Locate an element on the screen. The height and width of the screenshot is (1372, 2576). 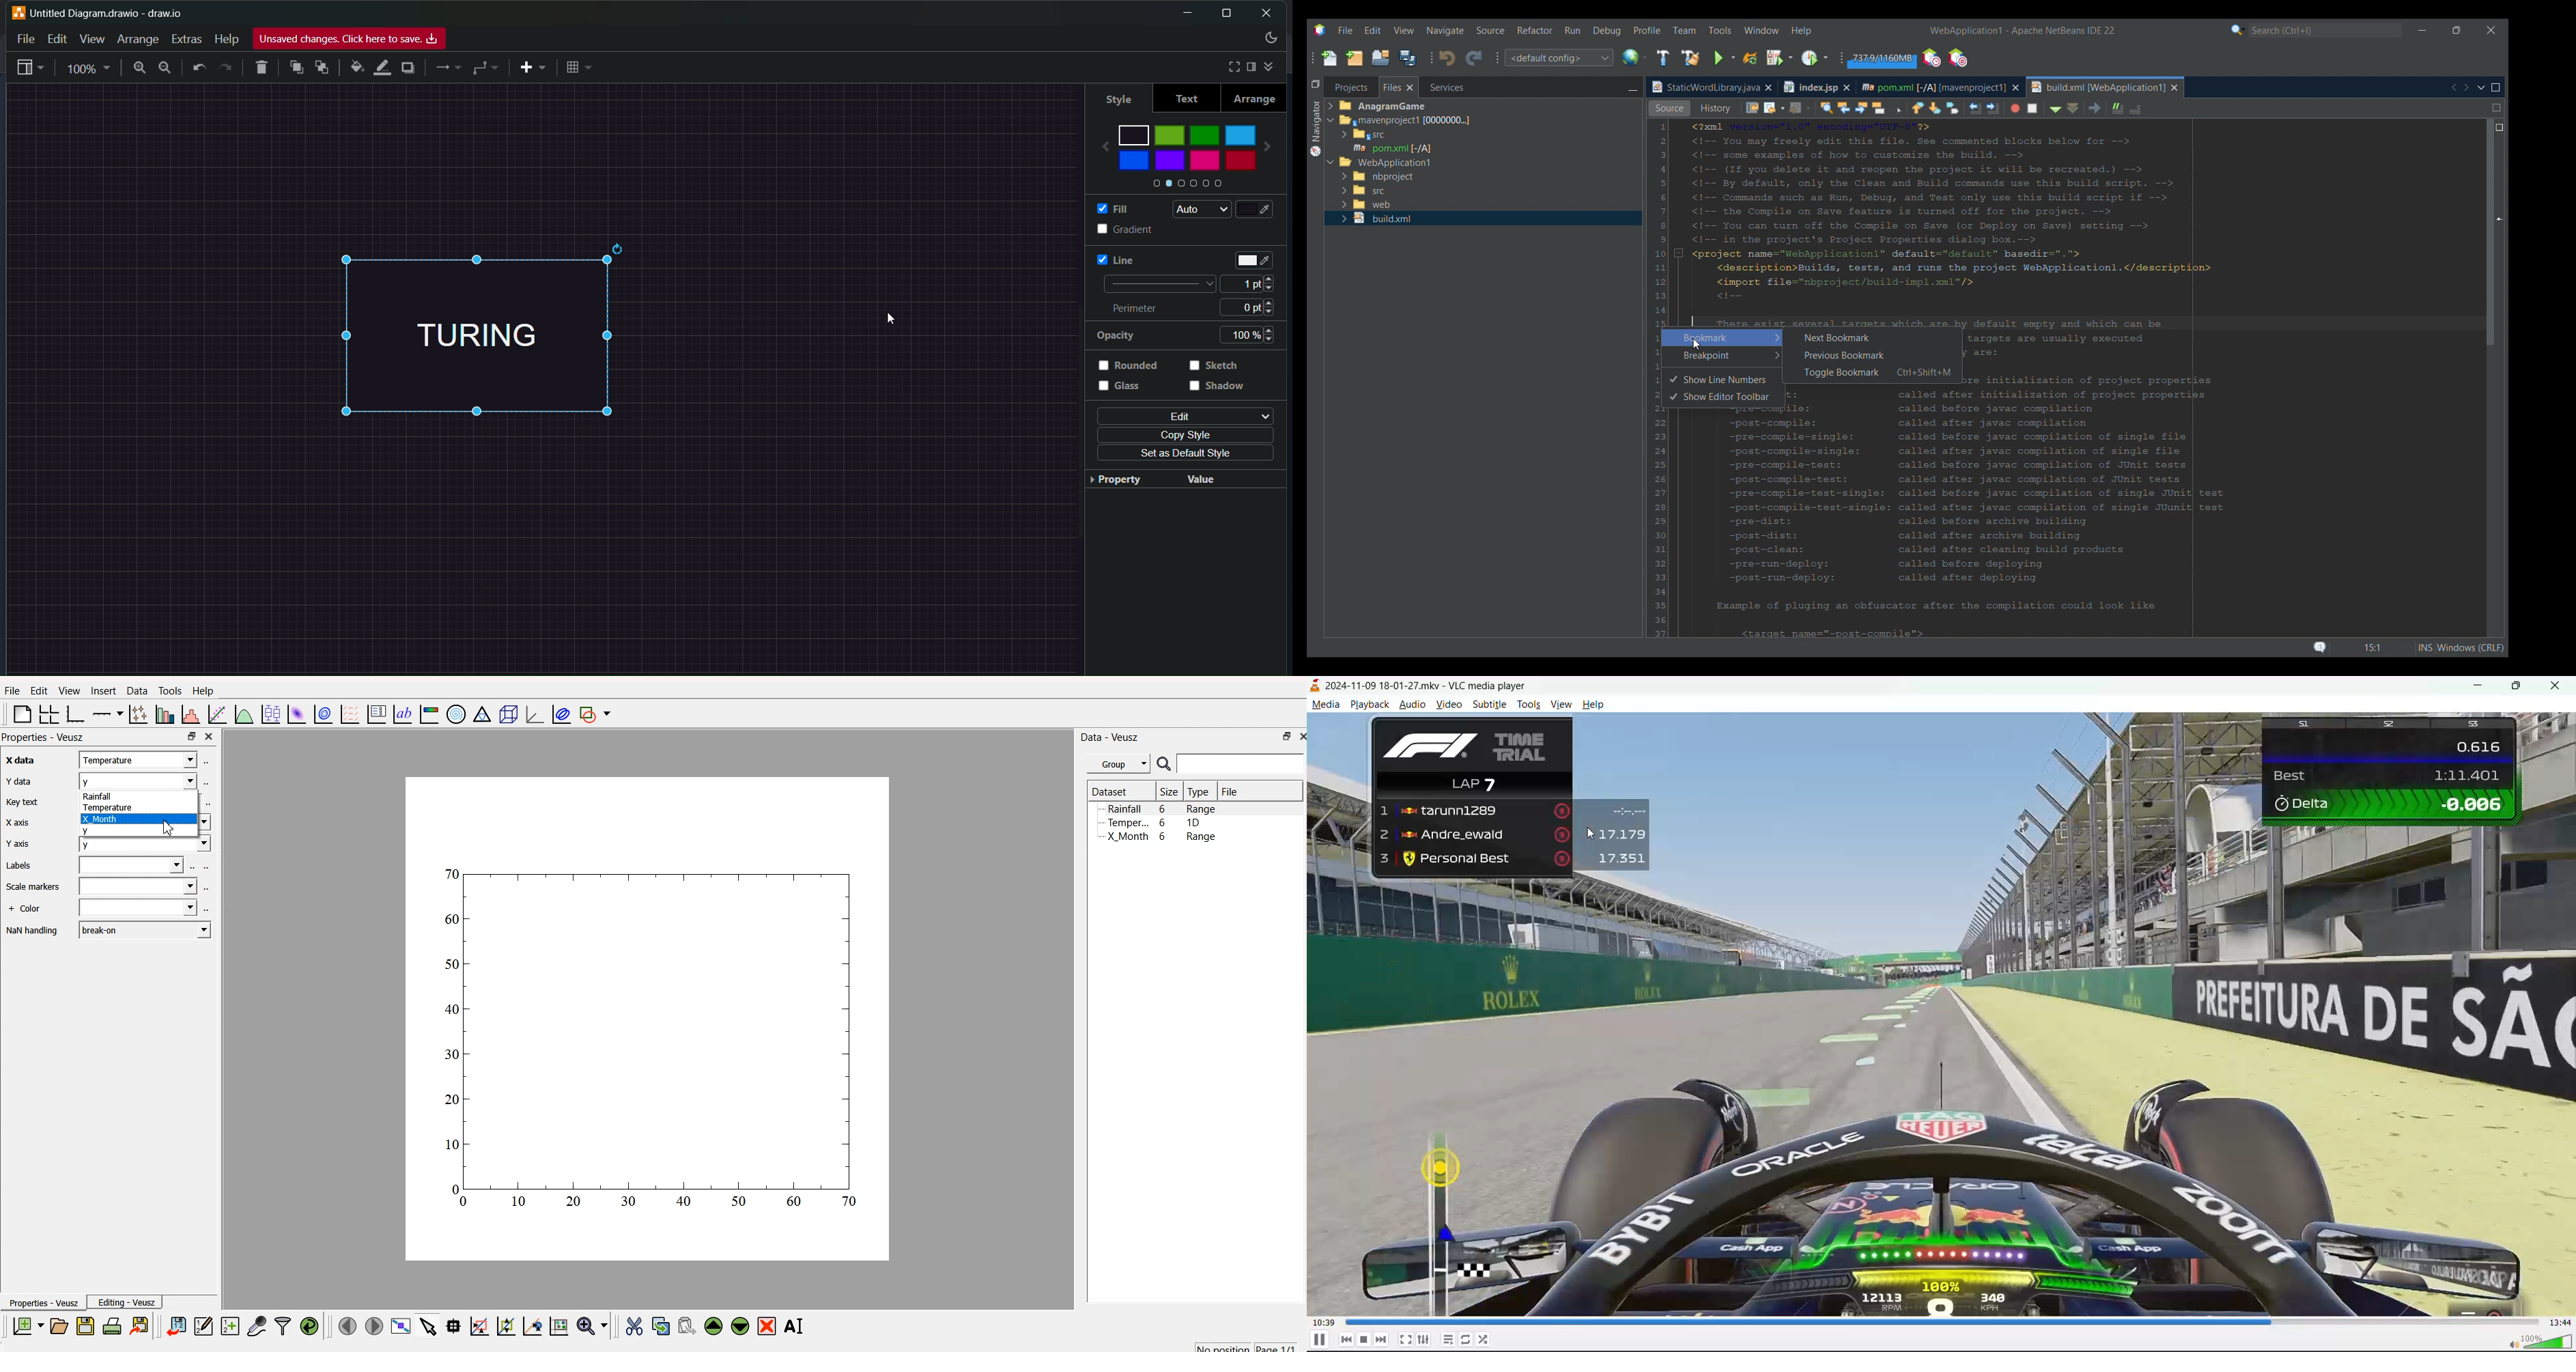
Dataset is located at coordinates (1109, 791).